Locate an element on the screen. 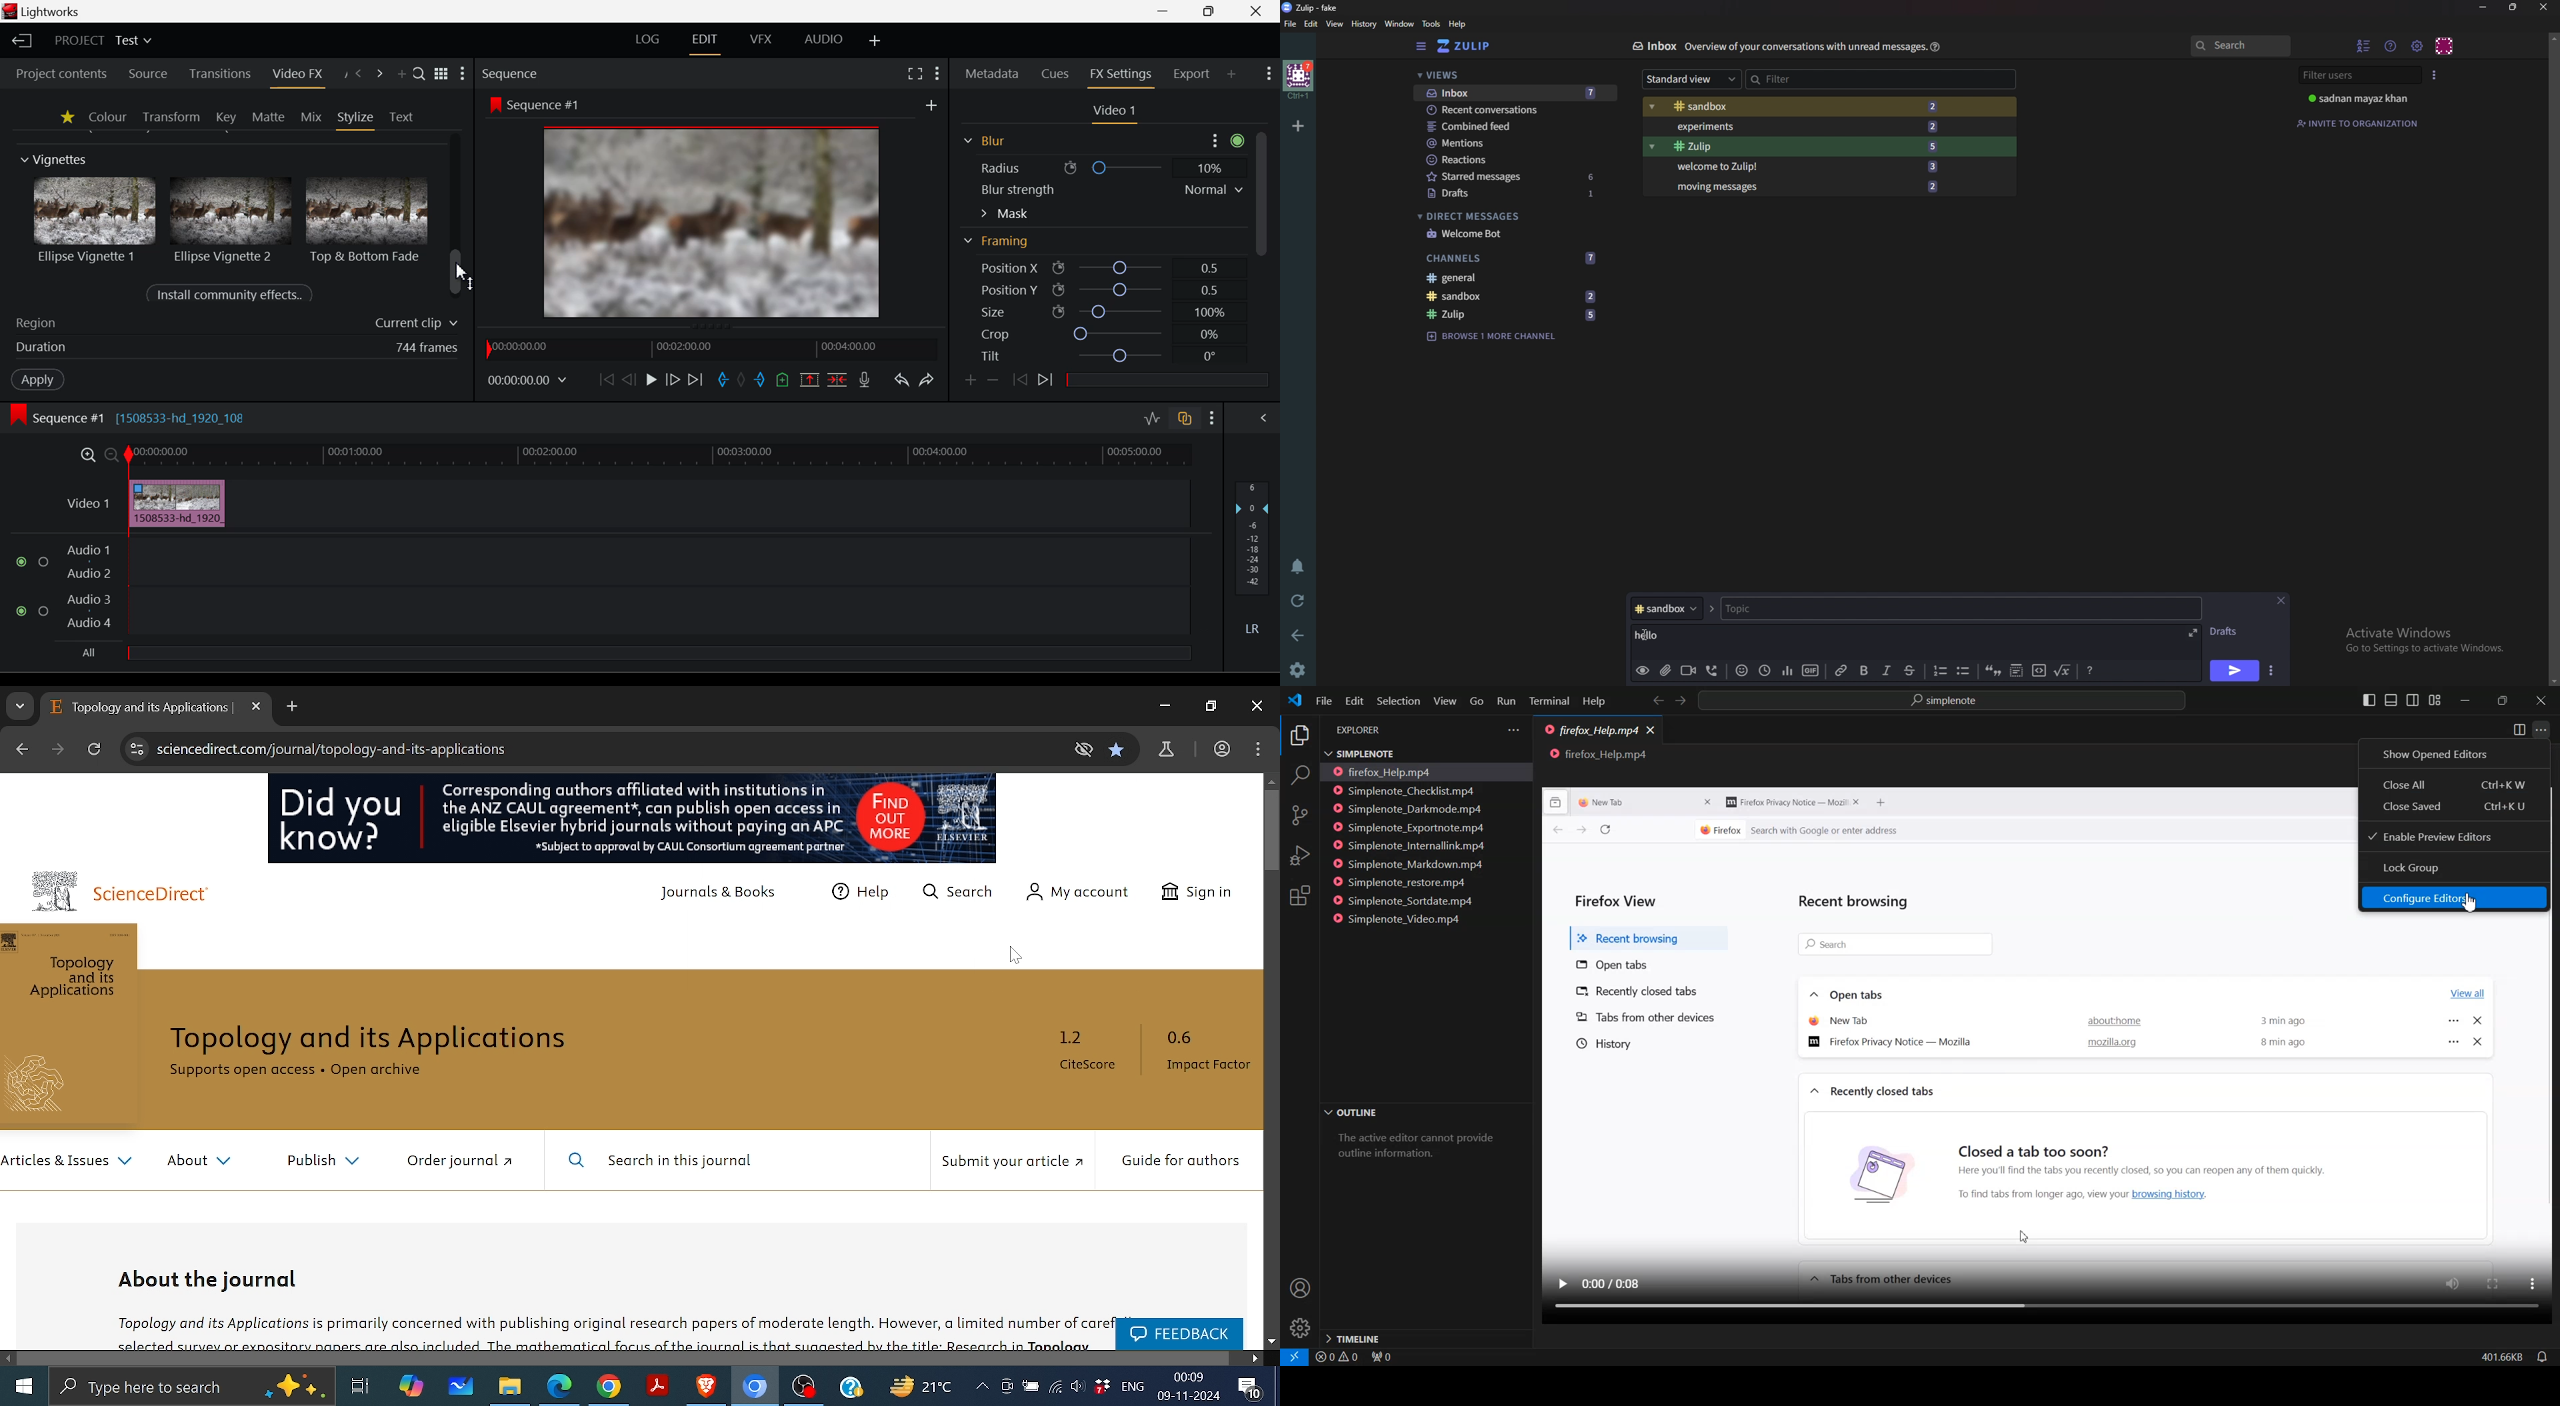 Image resolution: width=2576 pixels, height=1428 pixels. send options is located at coordinates (2275, 669).